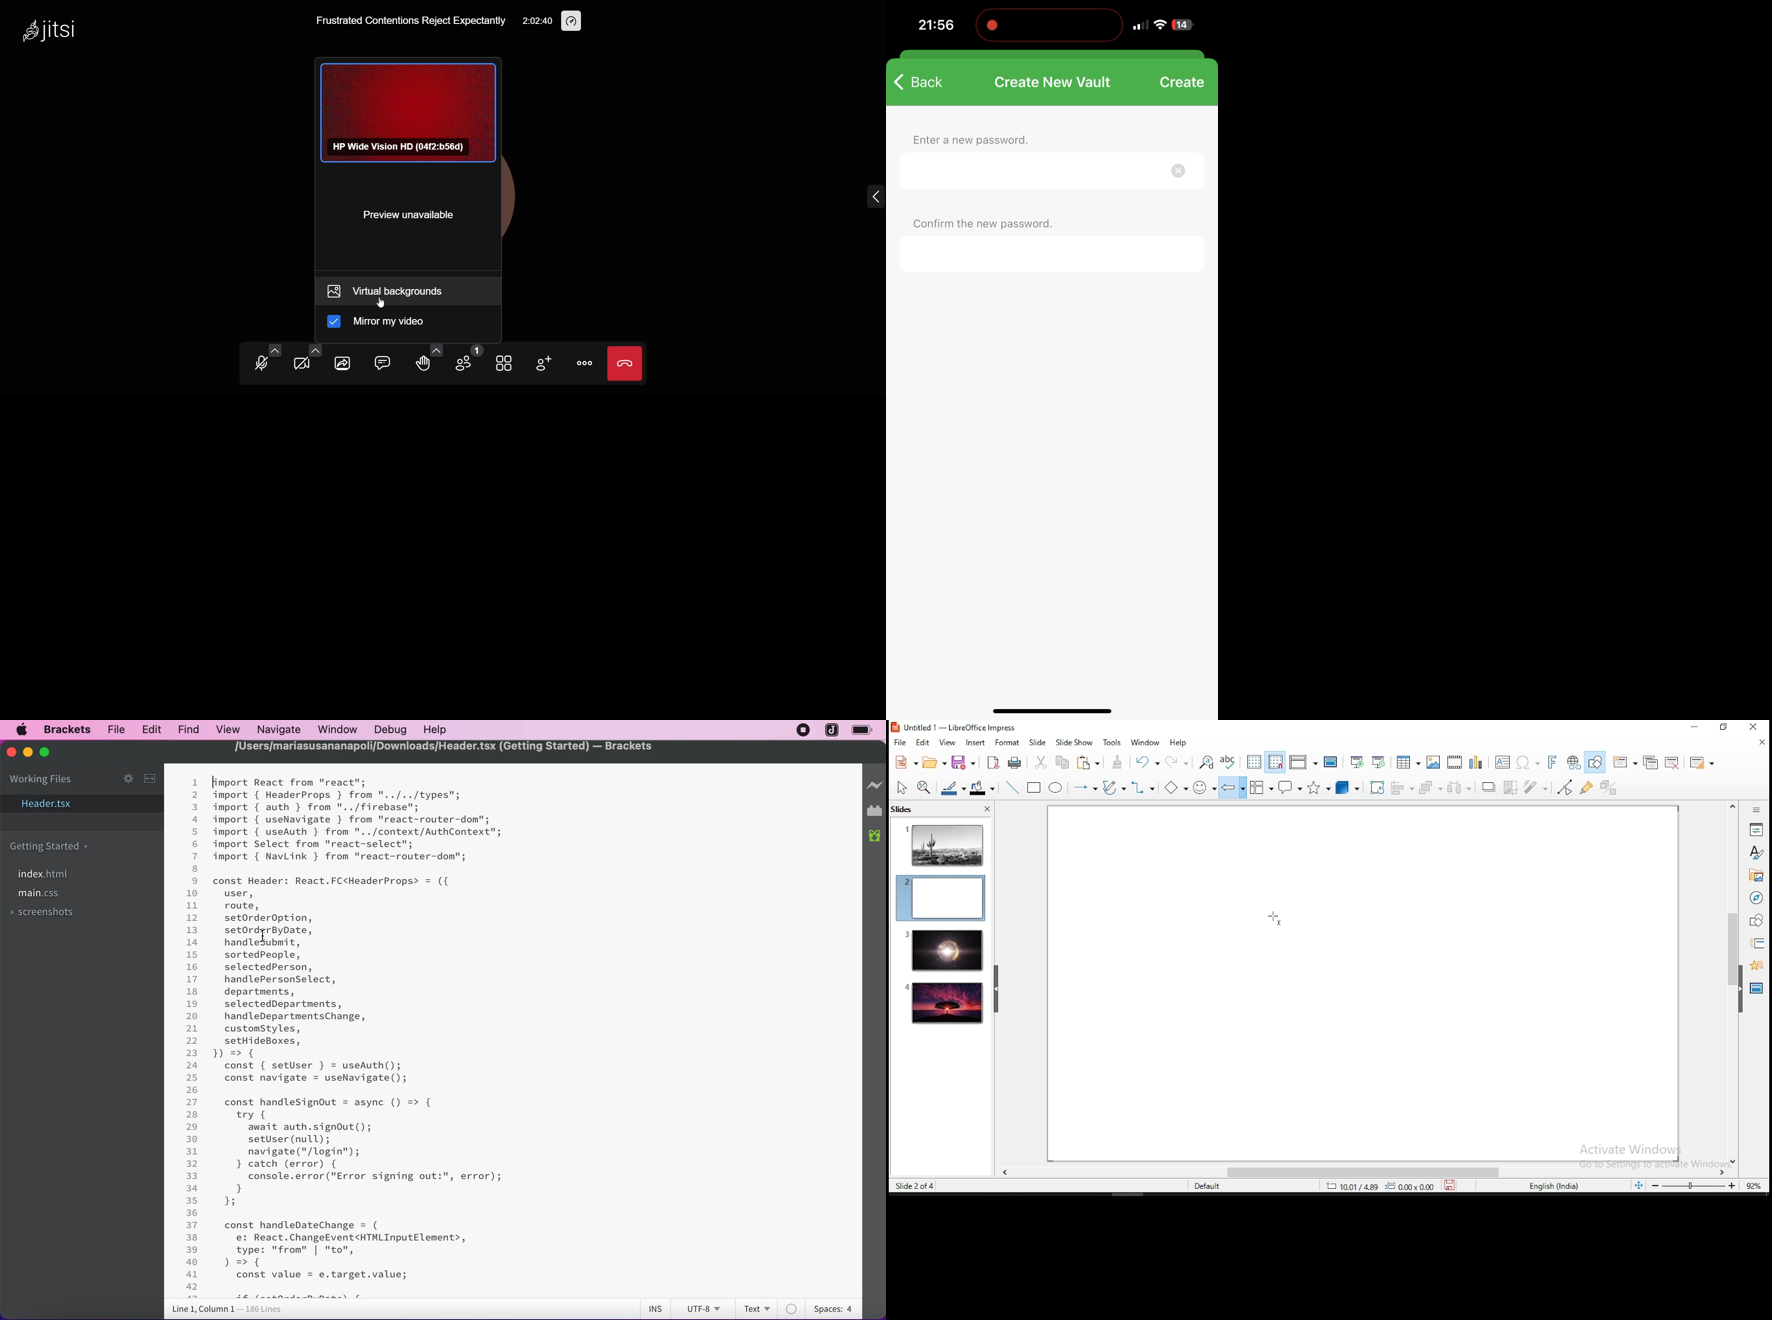 Image resolution: width=1792 pixels, height=1344 pixels. What do you see at coordinates (1319, 787) in the screenshot?
I see `stars and banners` at bounding box center [1319, 787].